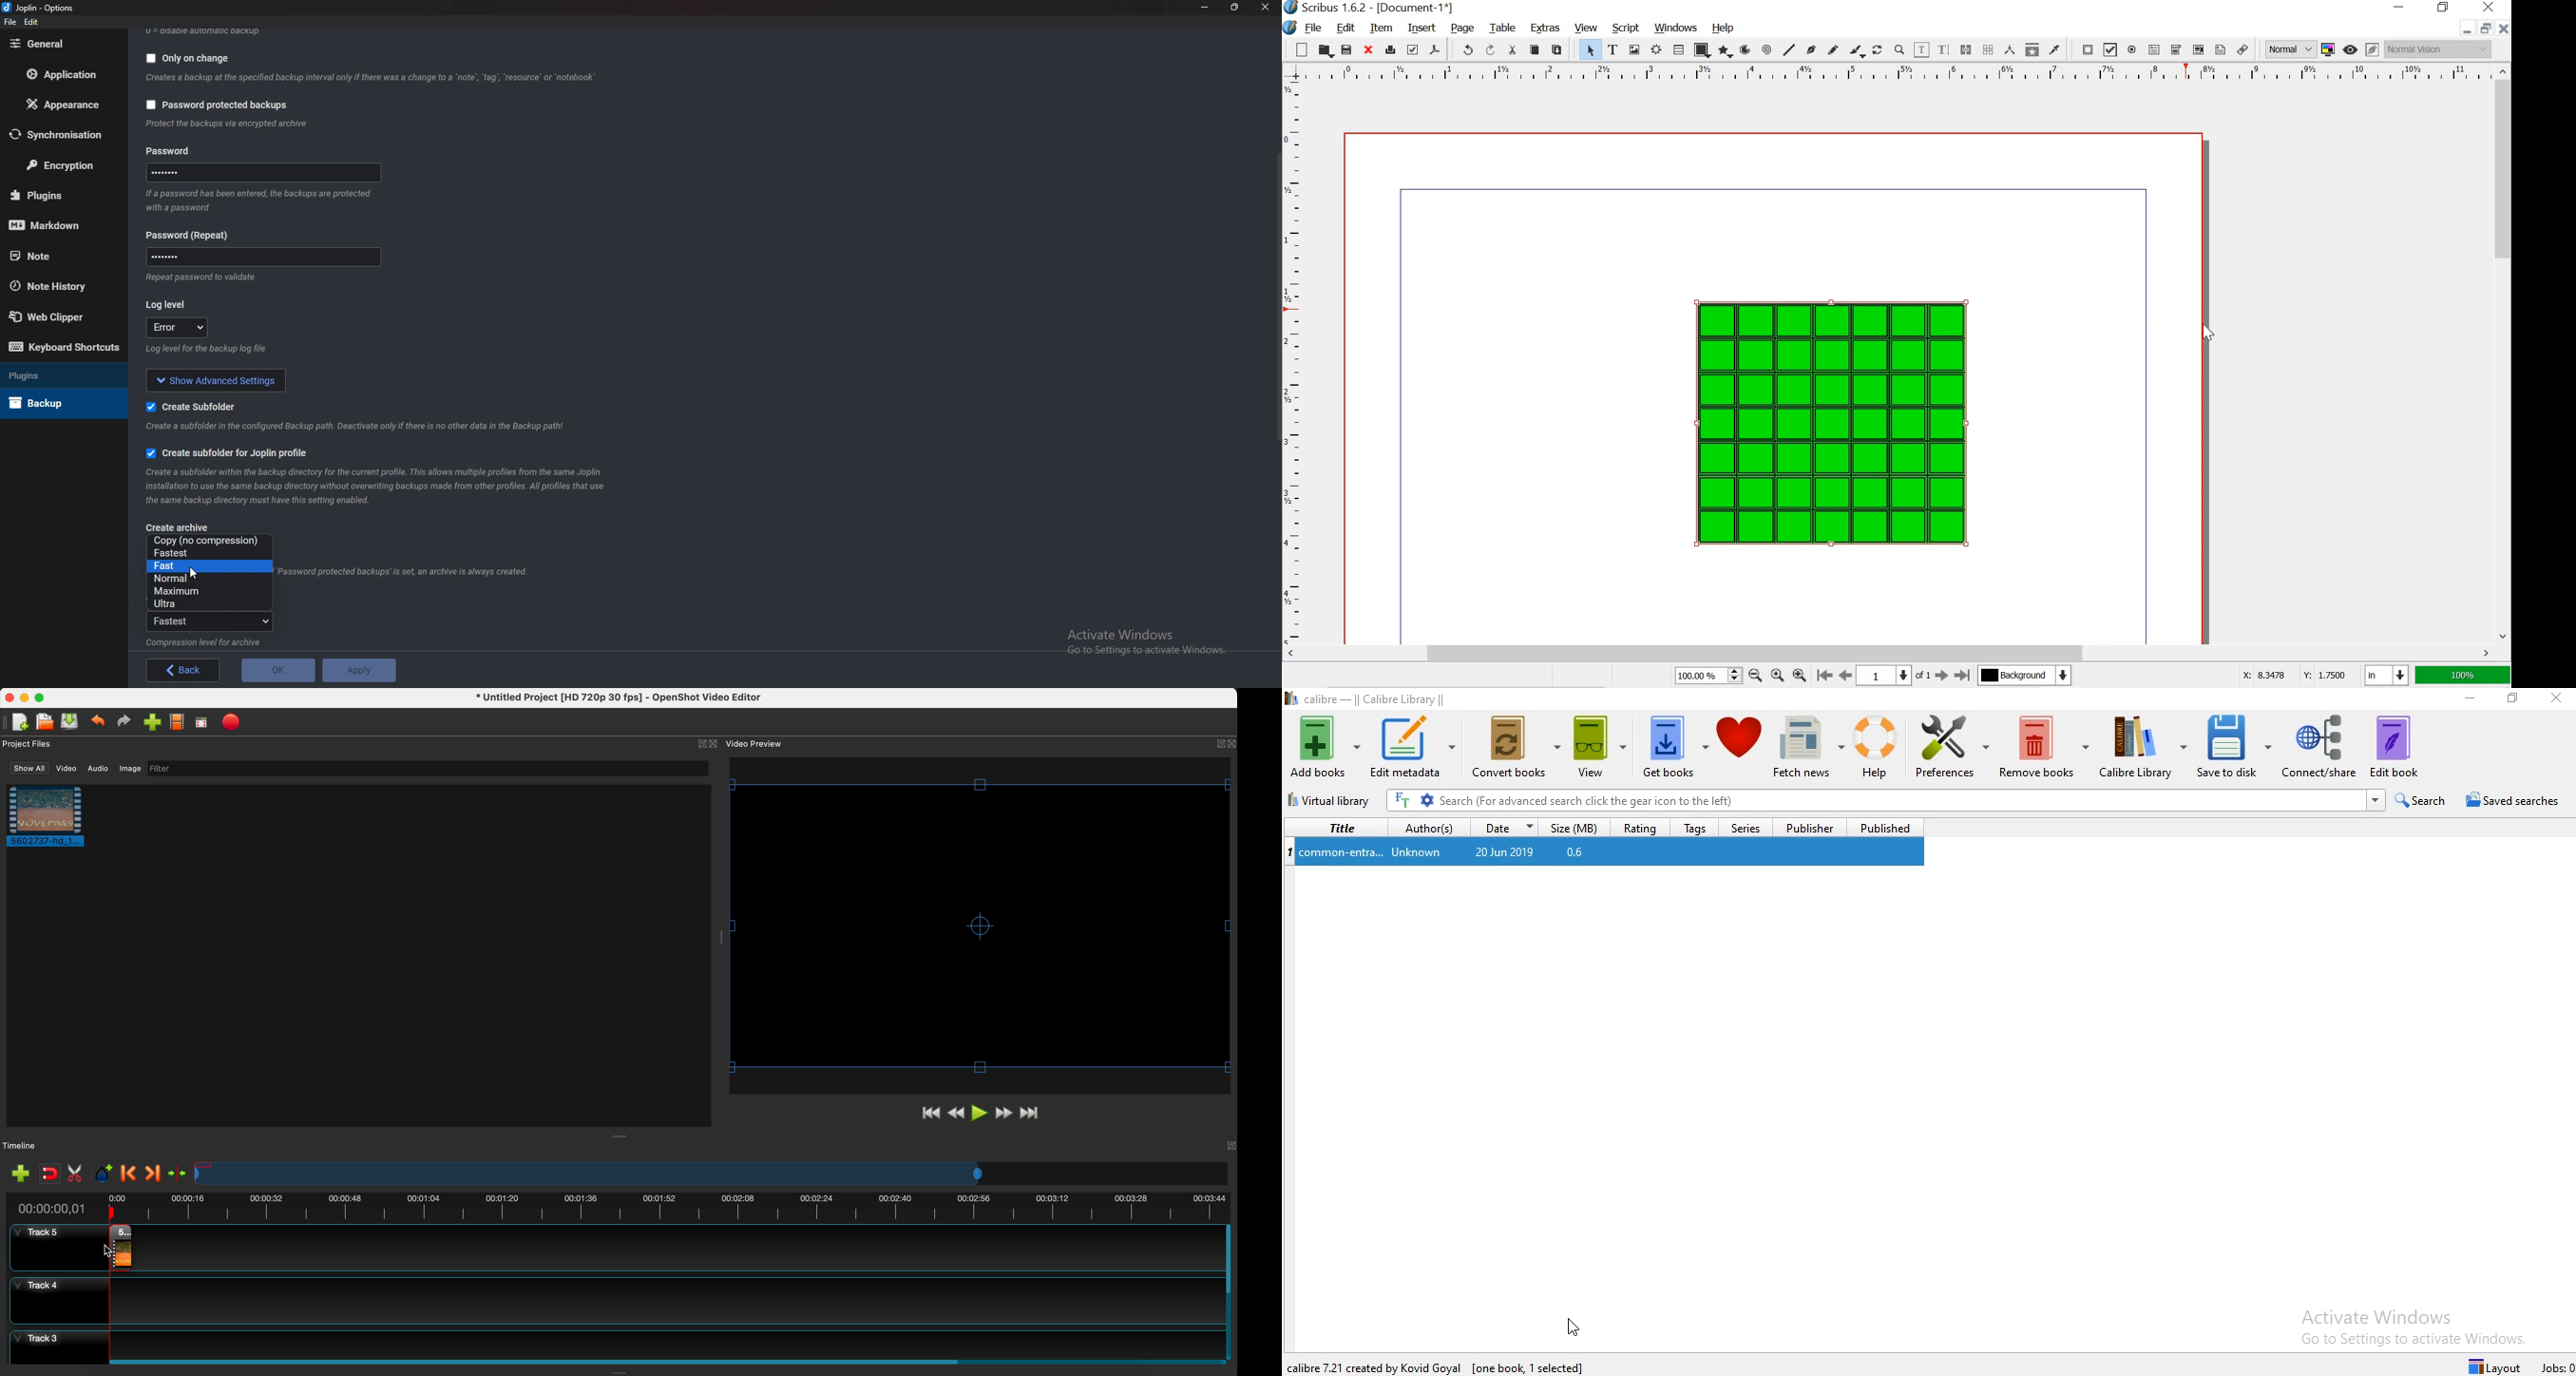 The width and height of the screenshot is (2576, 1400). What do you see at coordinates (369, 79) in the screenshot?
I see `Info on backup on change` at bounding box center [369, 79].